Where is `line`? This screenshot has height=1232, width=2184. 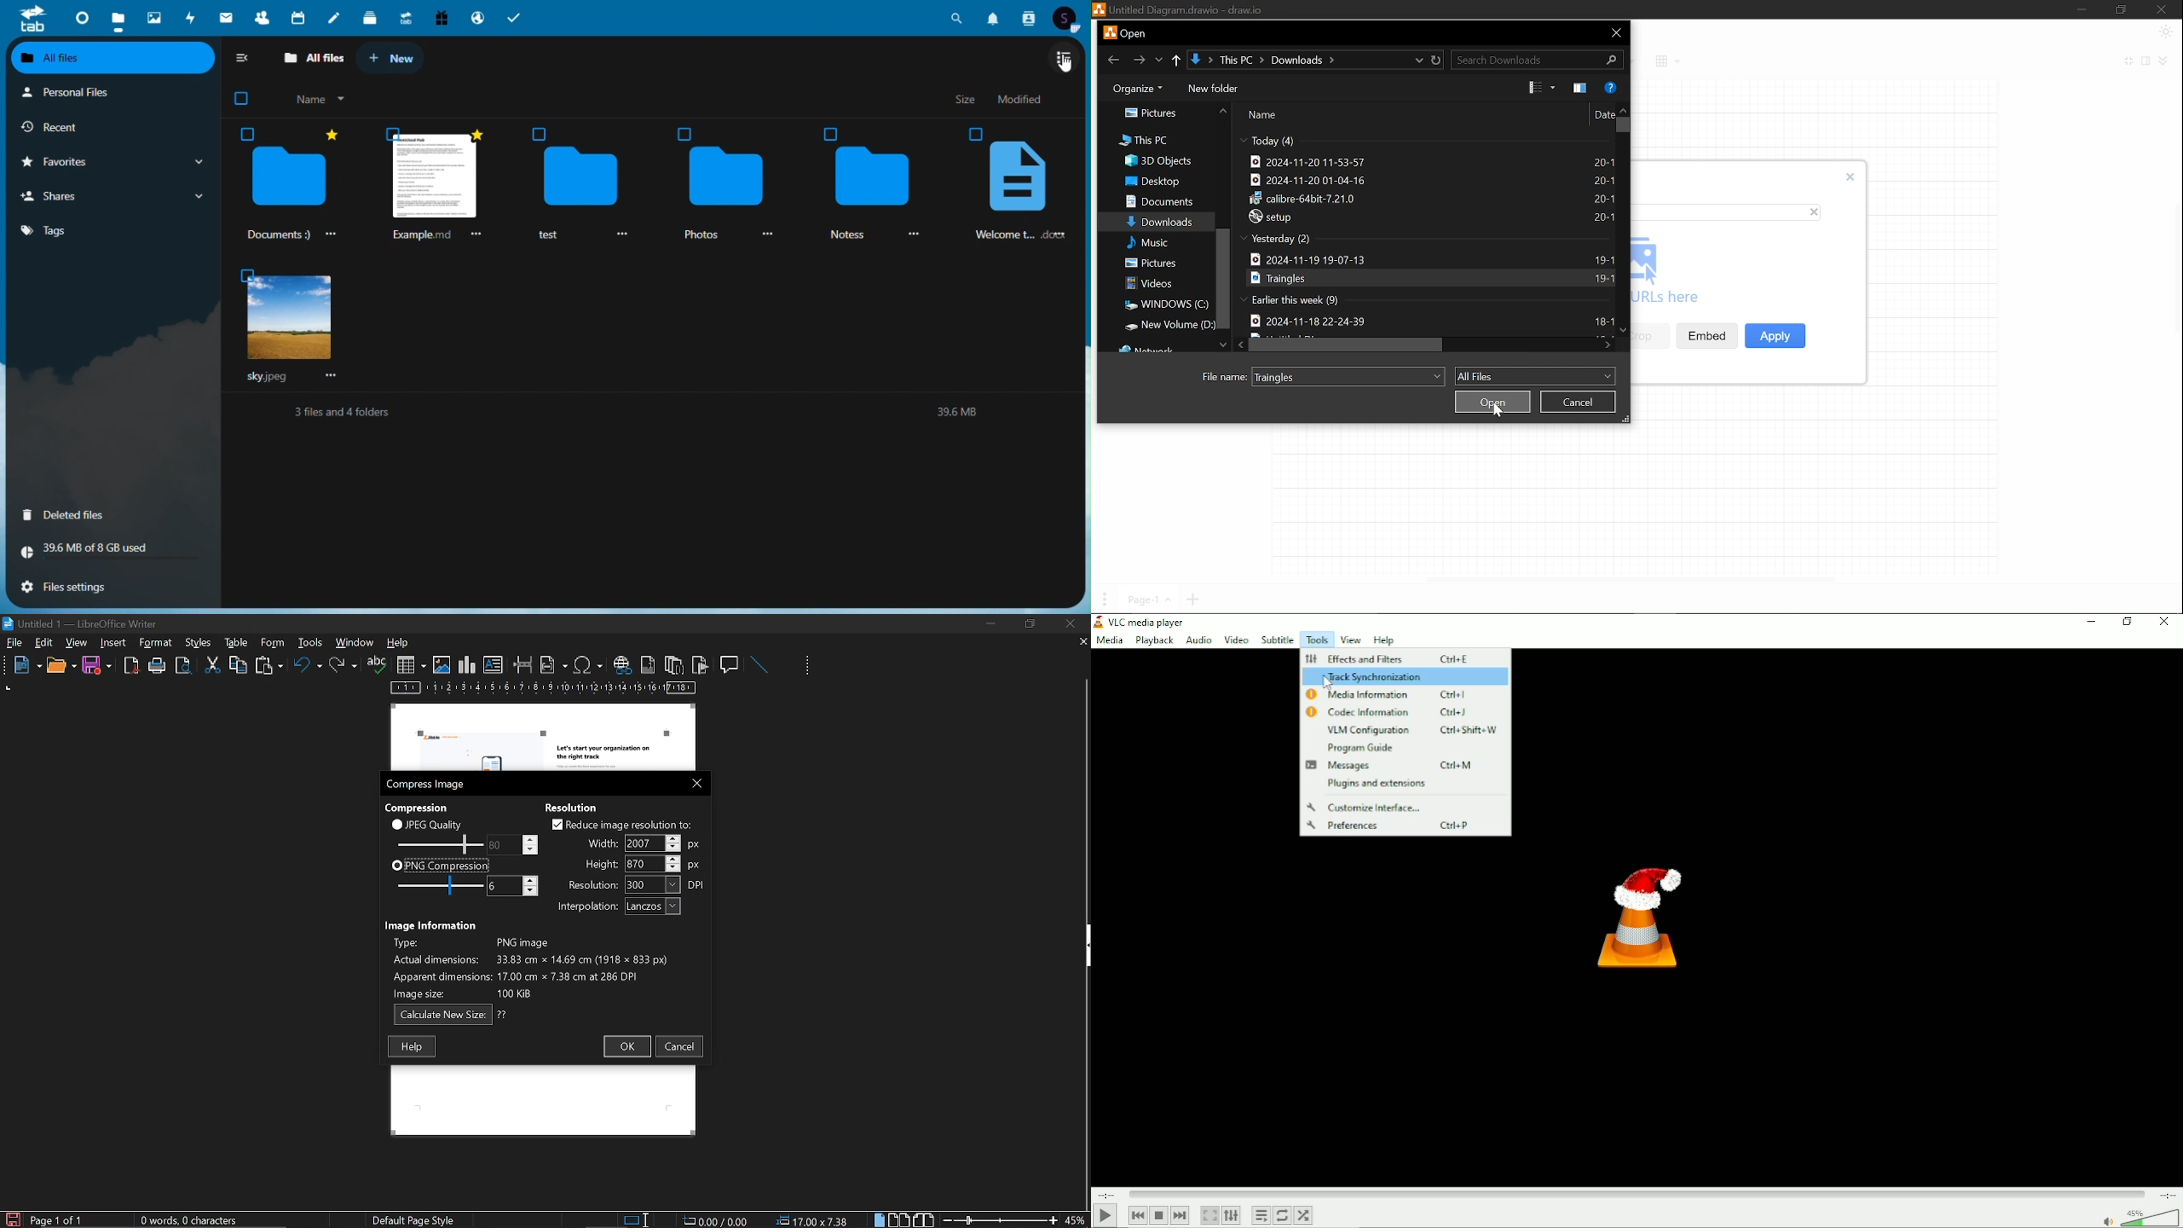
line is located at coordinates (759, 665).